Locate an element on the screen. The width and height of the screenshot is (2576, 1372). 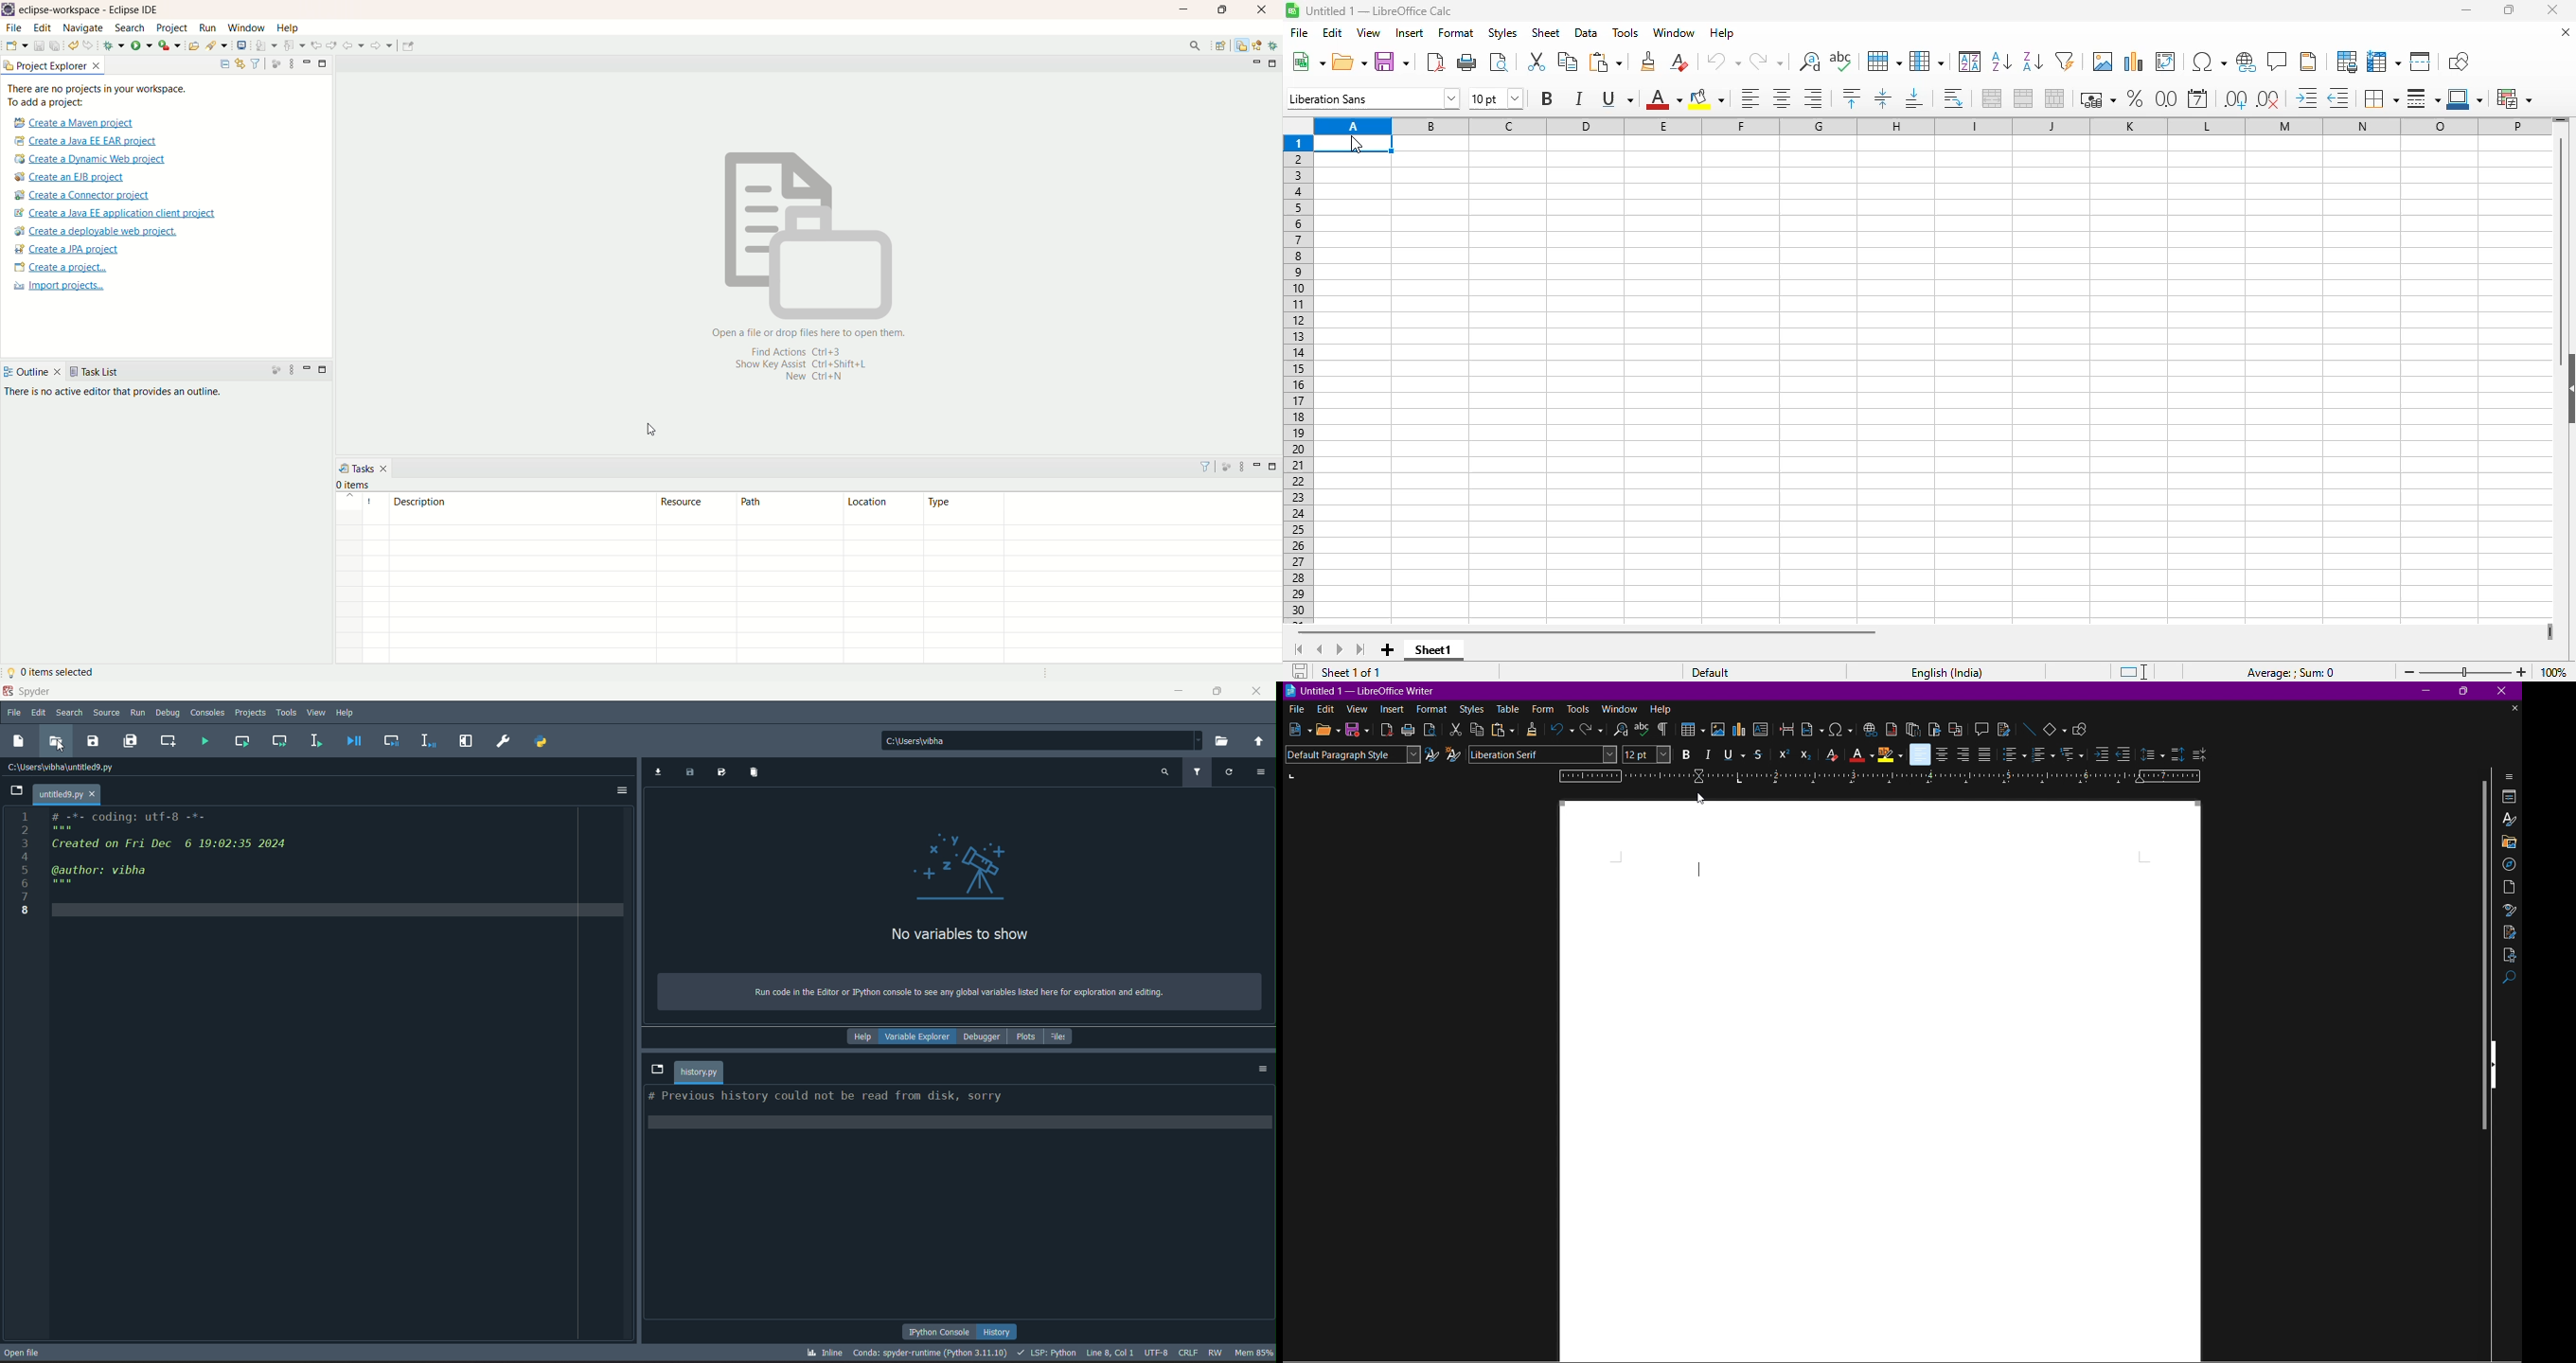
save all files is located at coordinates (129, 741).